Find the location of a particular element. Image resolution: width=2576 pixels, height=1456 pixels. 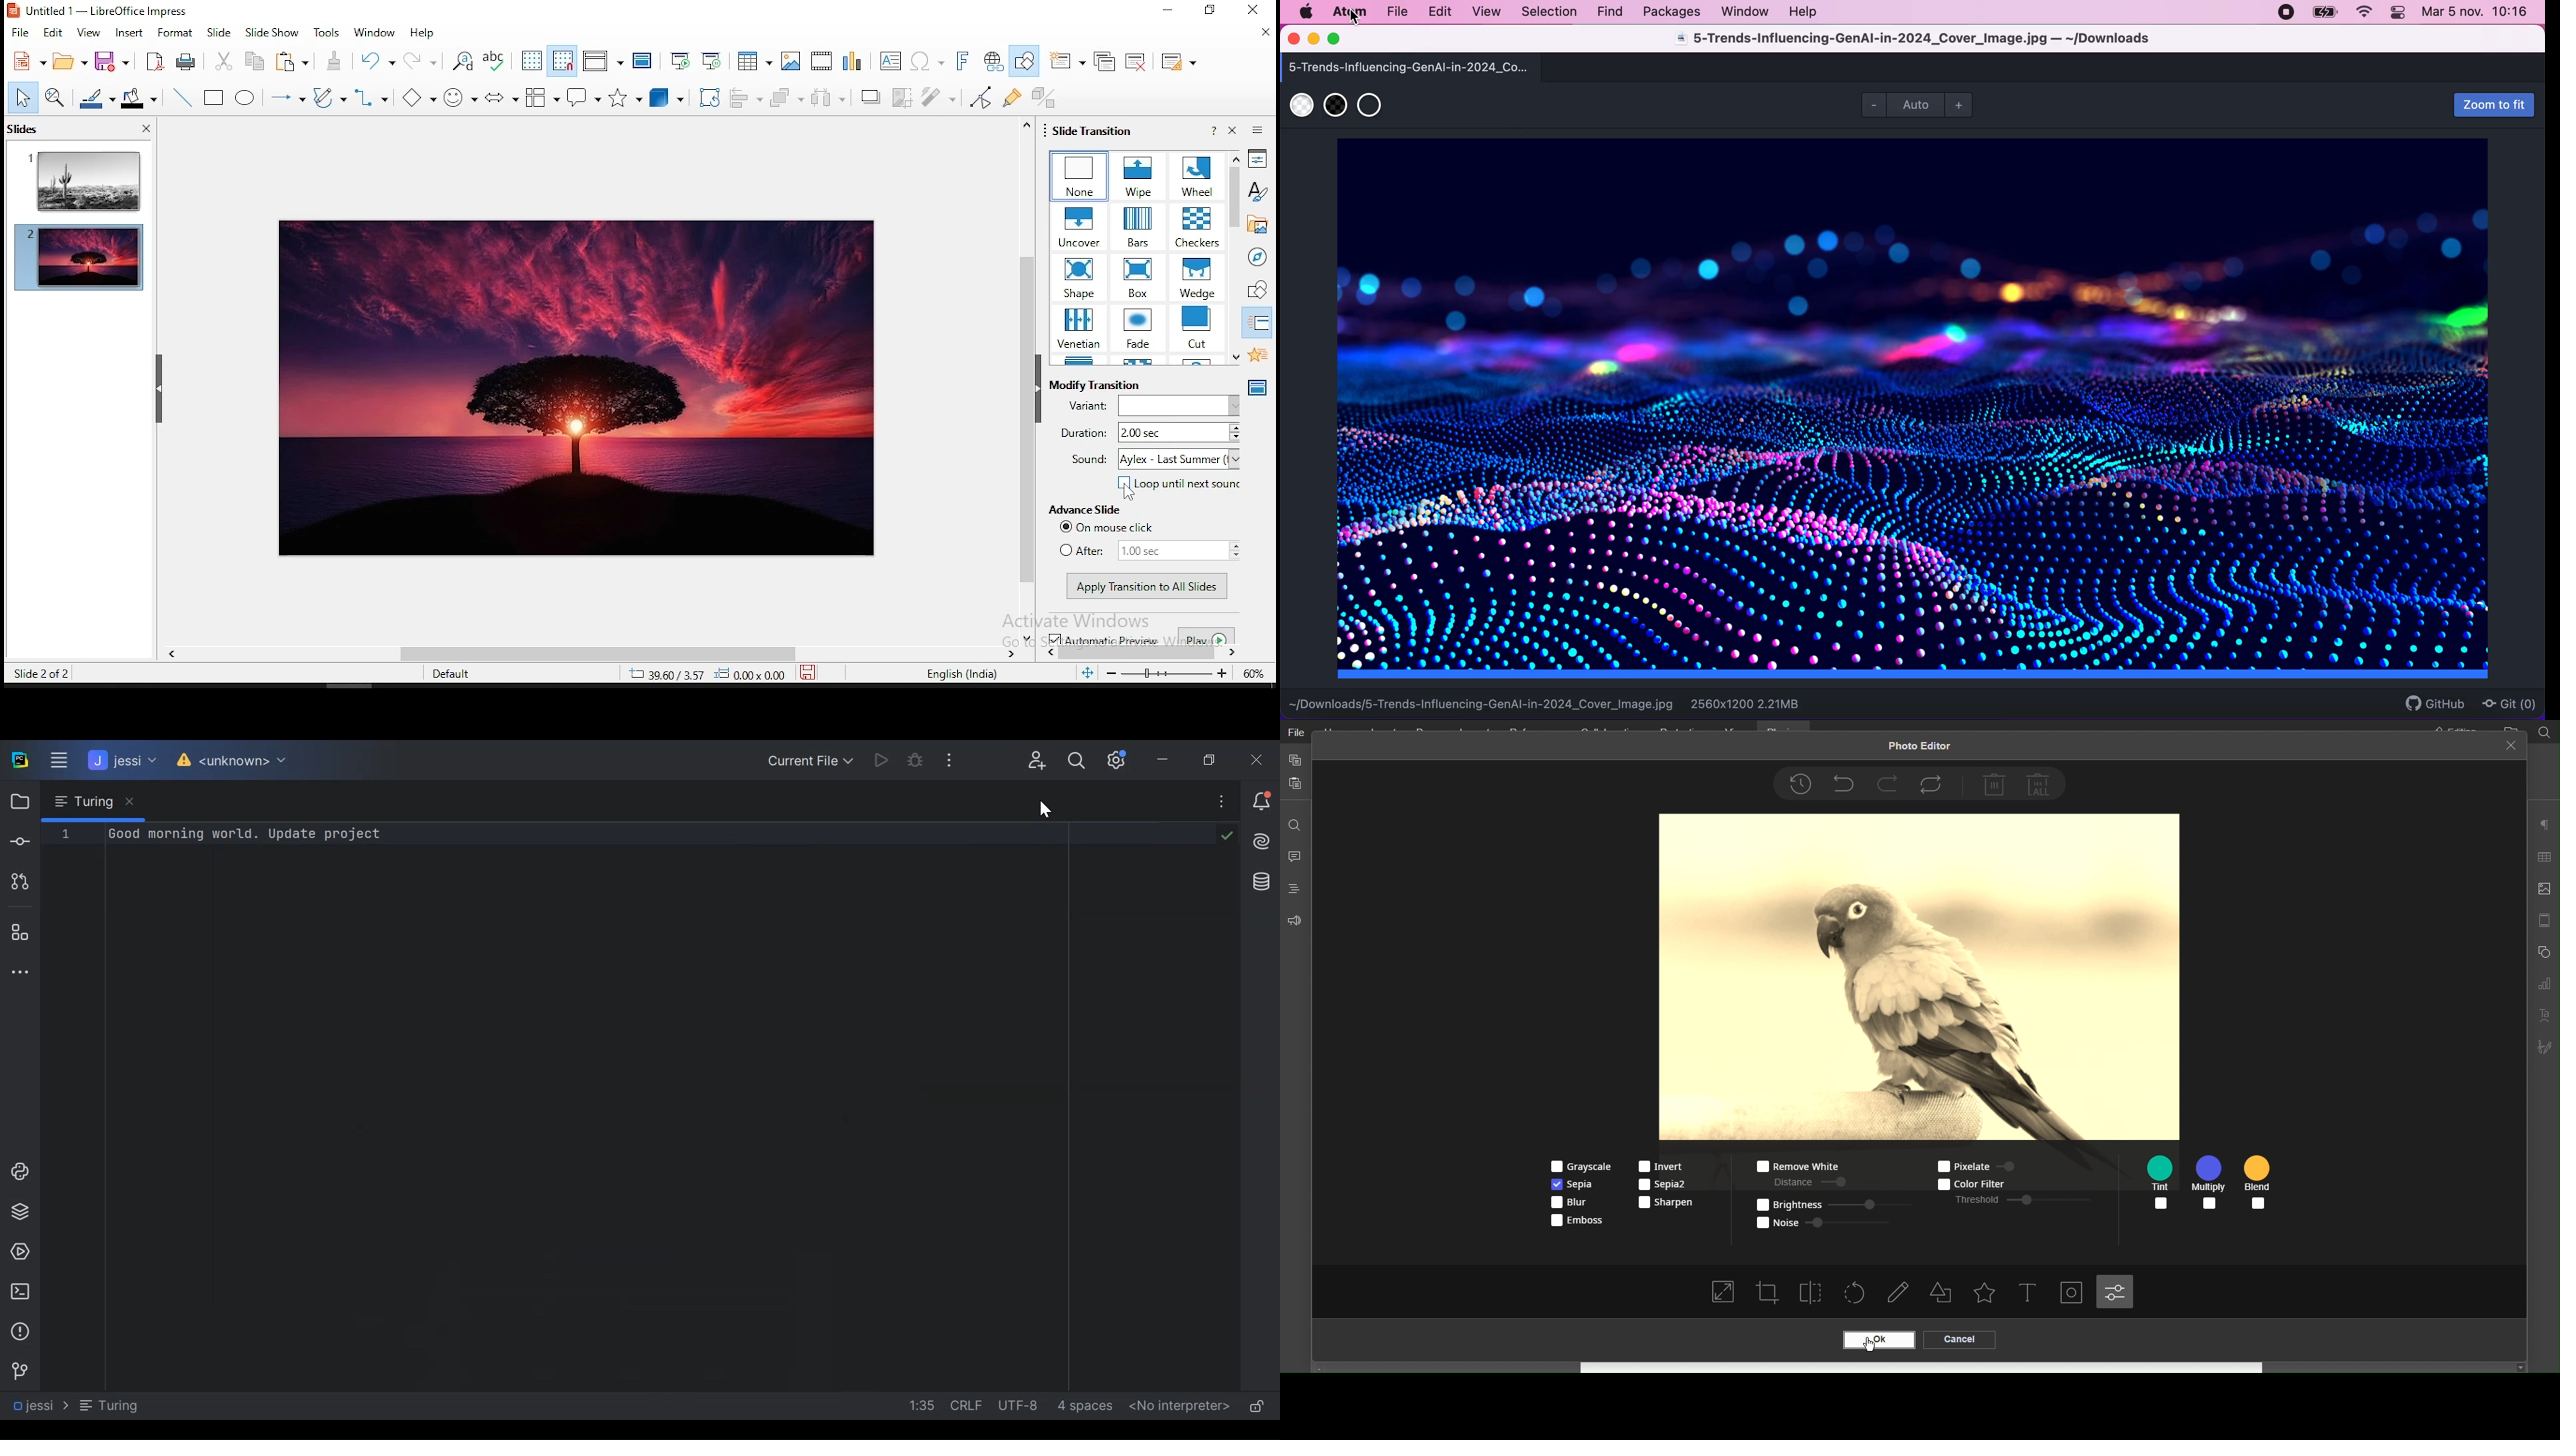

slide is located at coordinates (219, 32).